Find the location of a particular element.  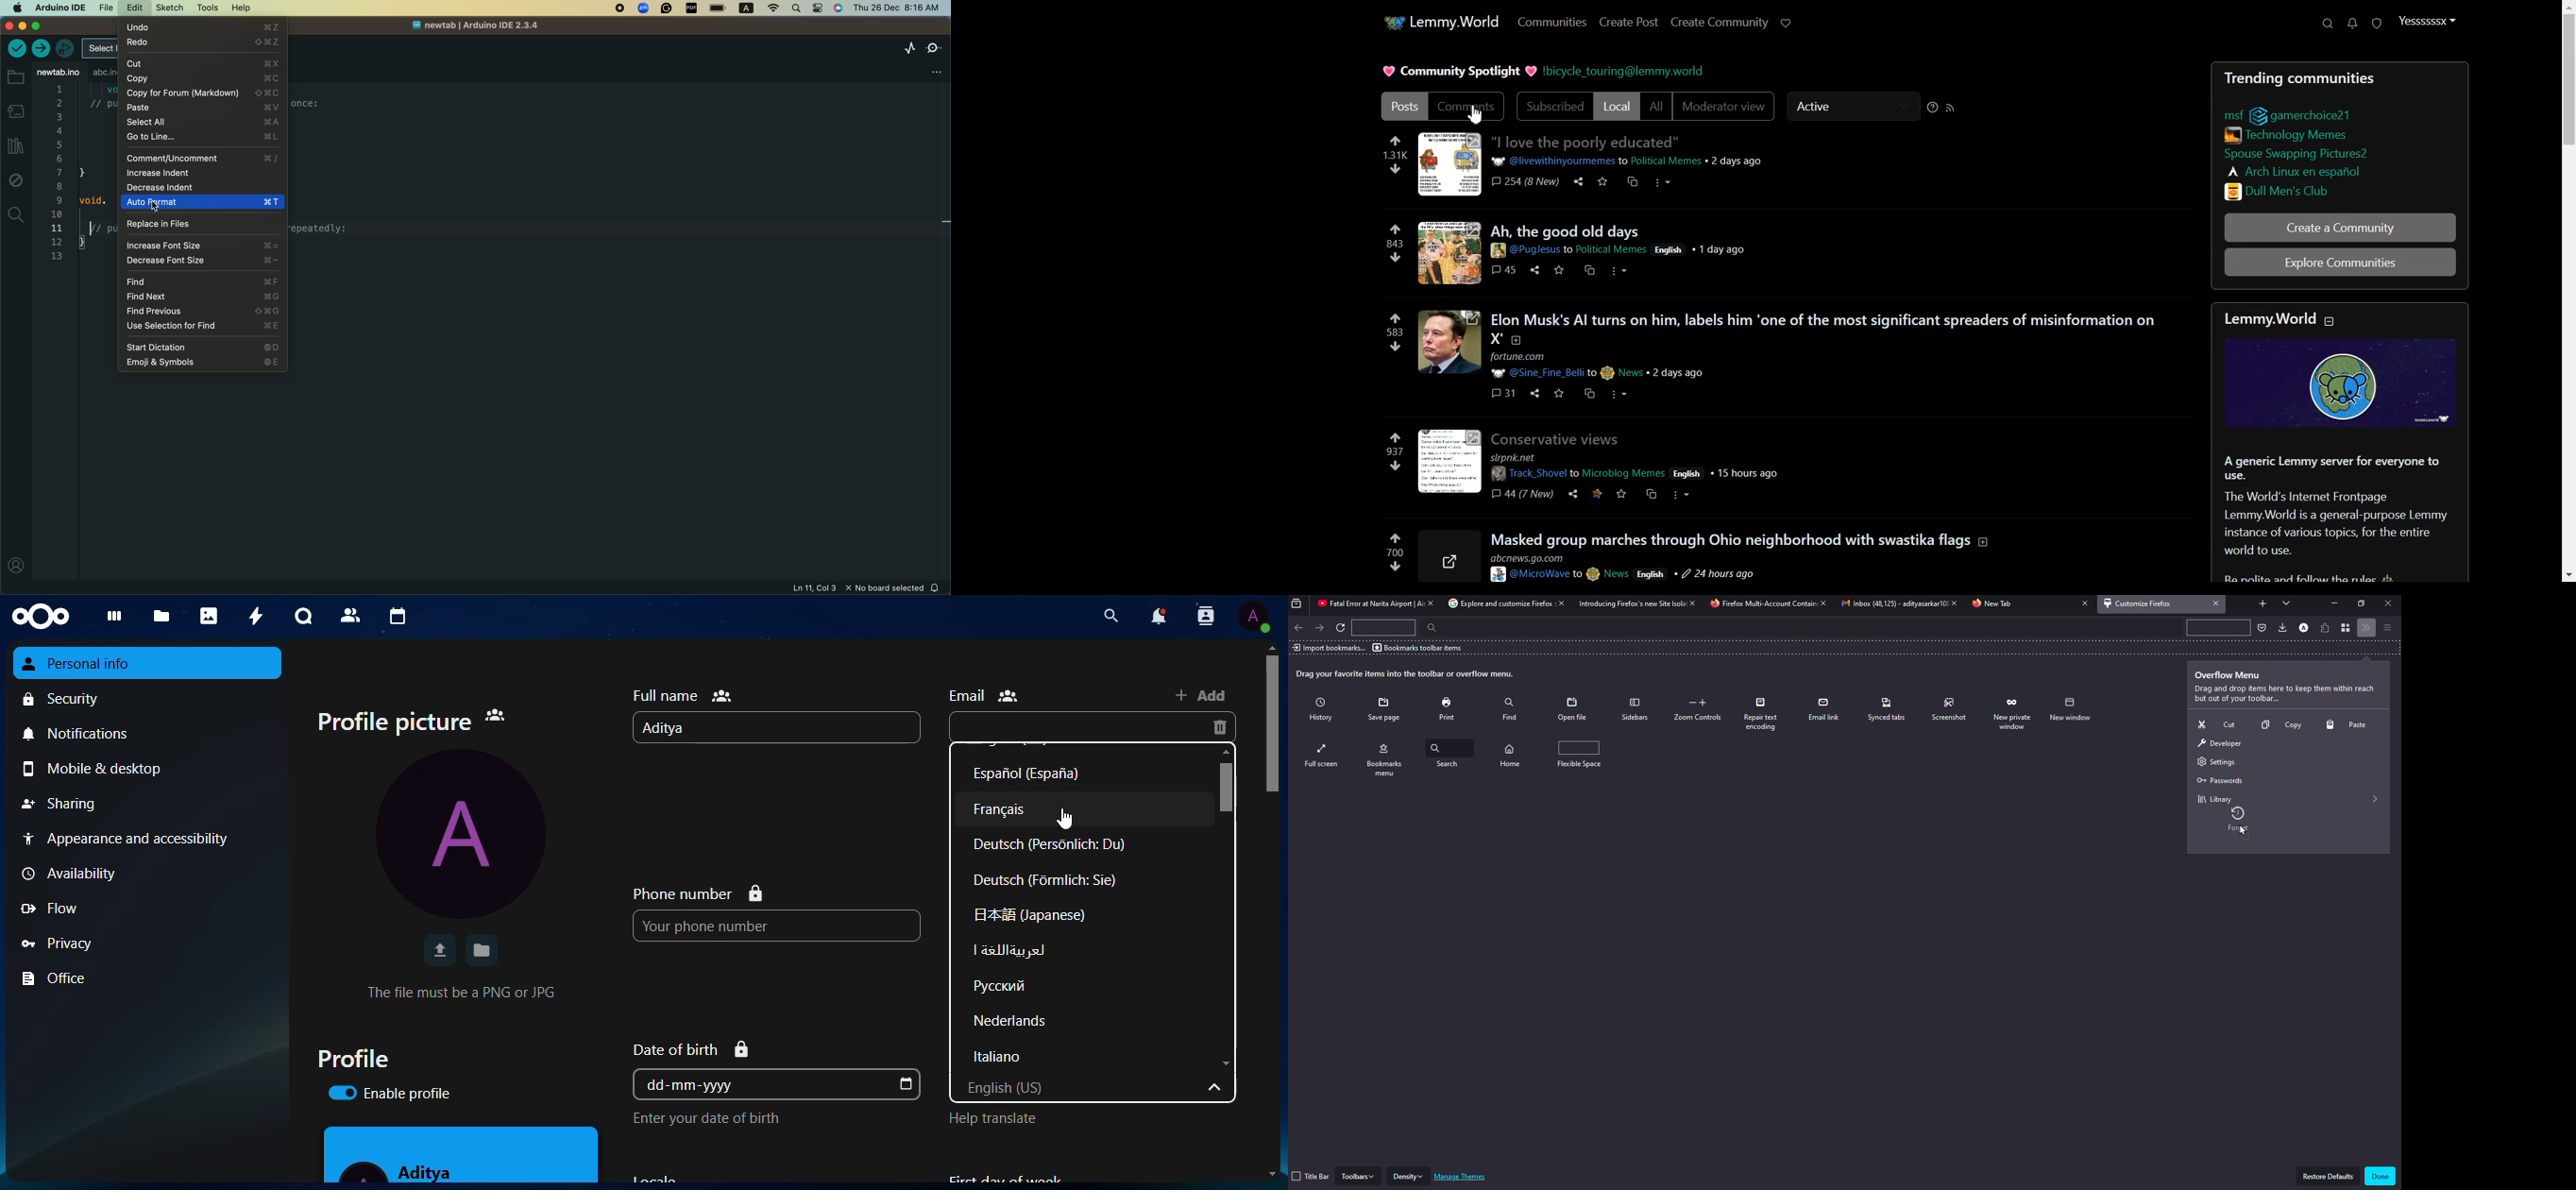

customize is located at coordinates (2141, 603).